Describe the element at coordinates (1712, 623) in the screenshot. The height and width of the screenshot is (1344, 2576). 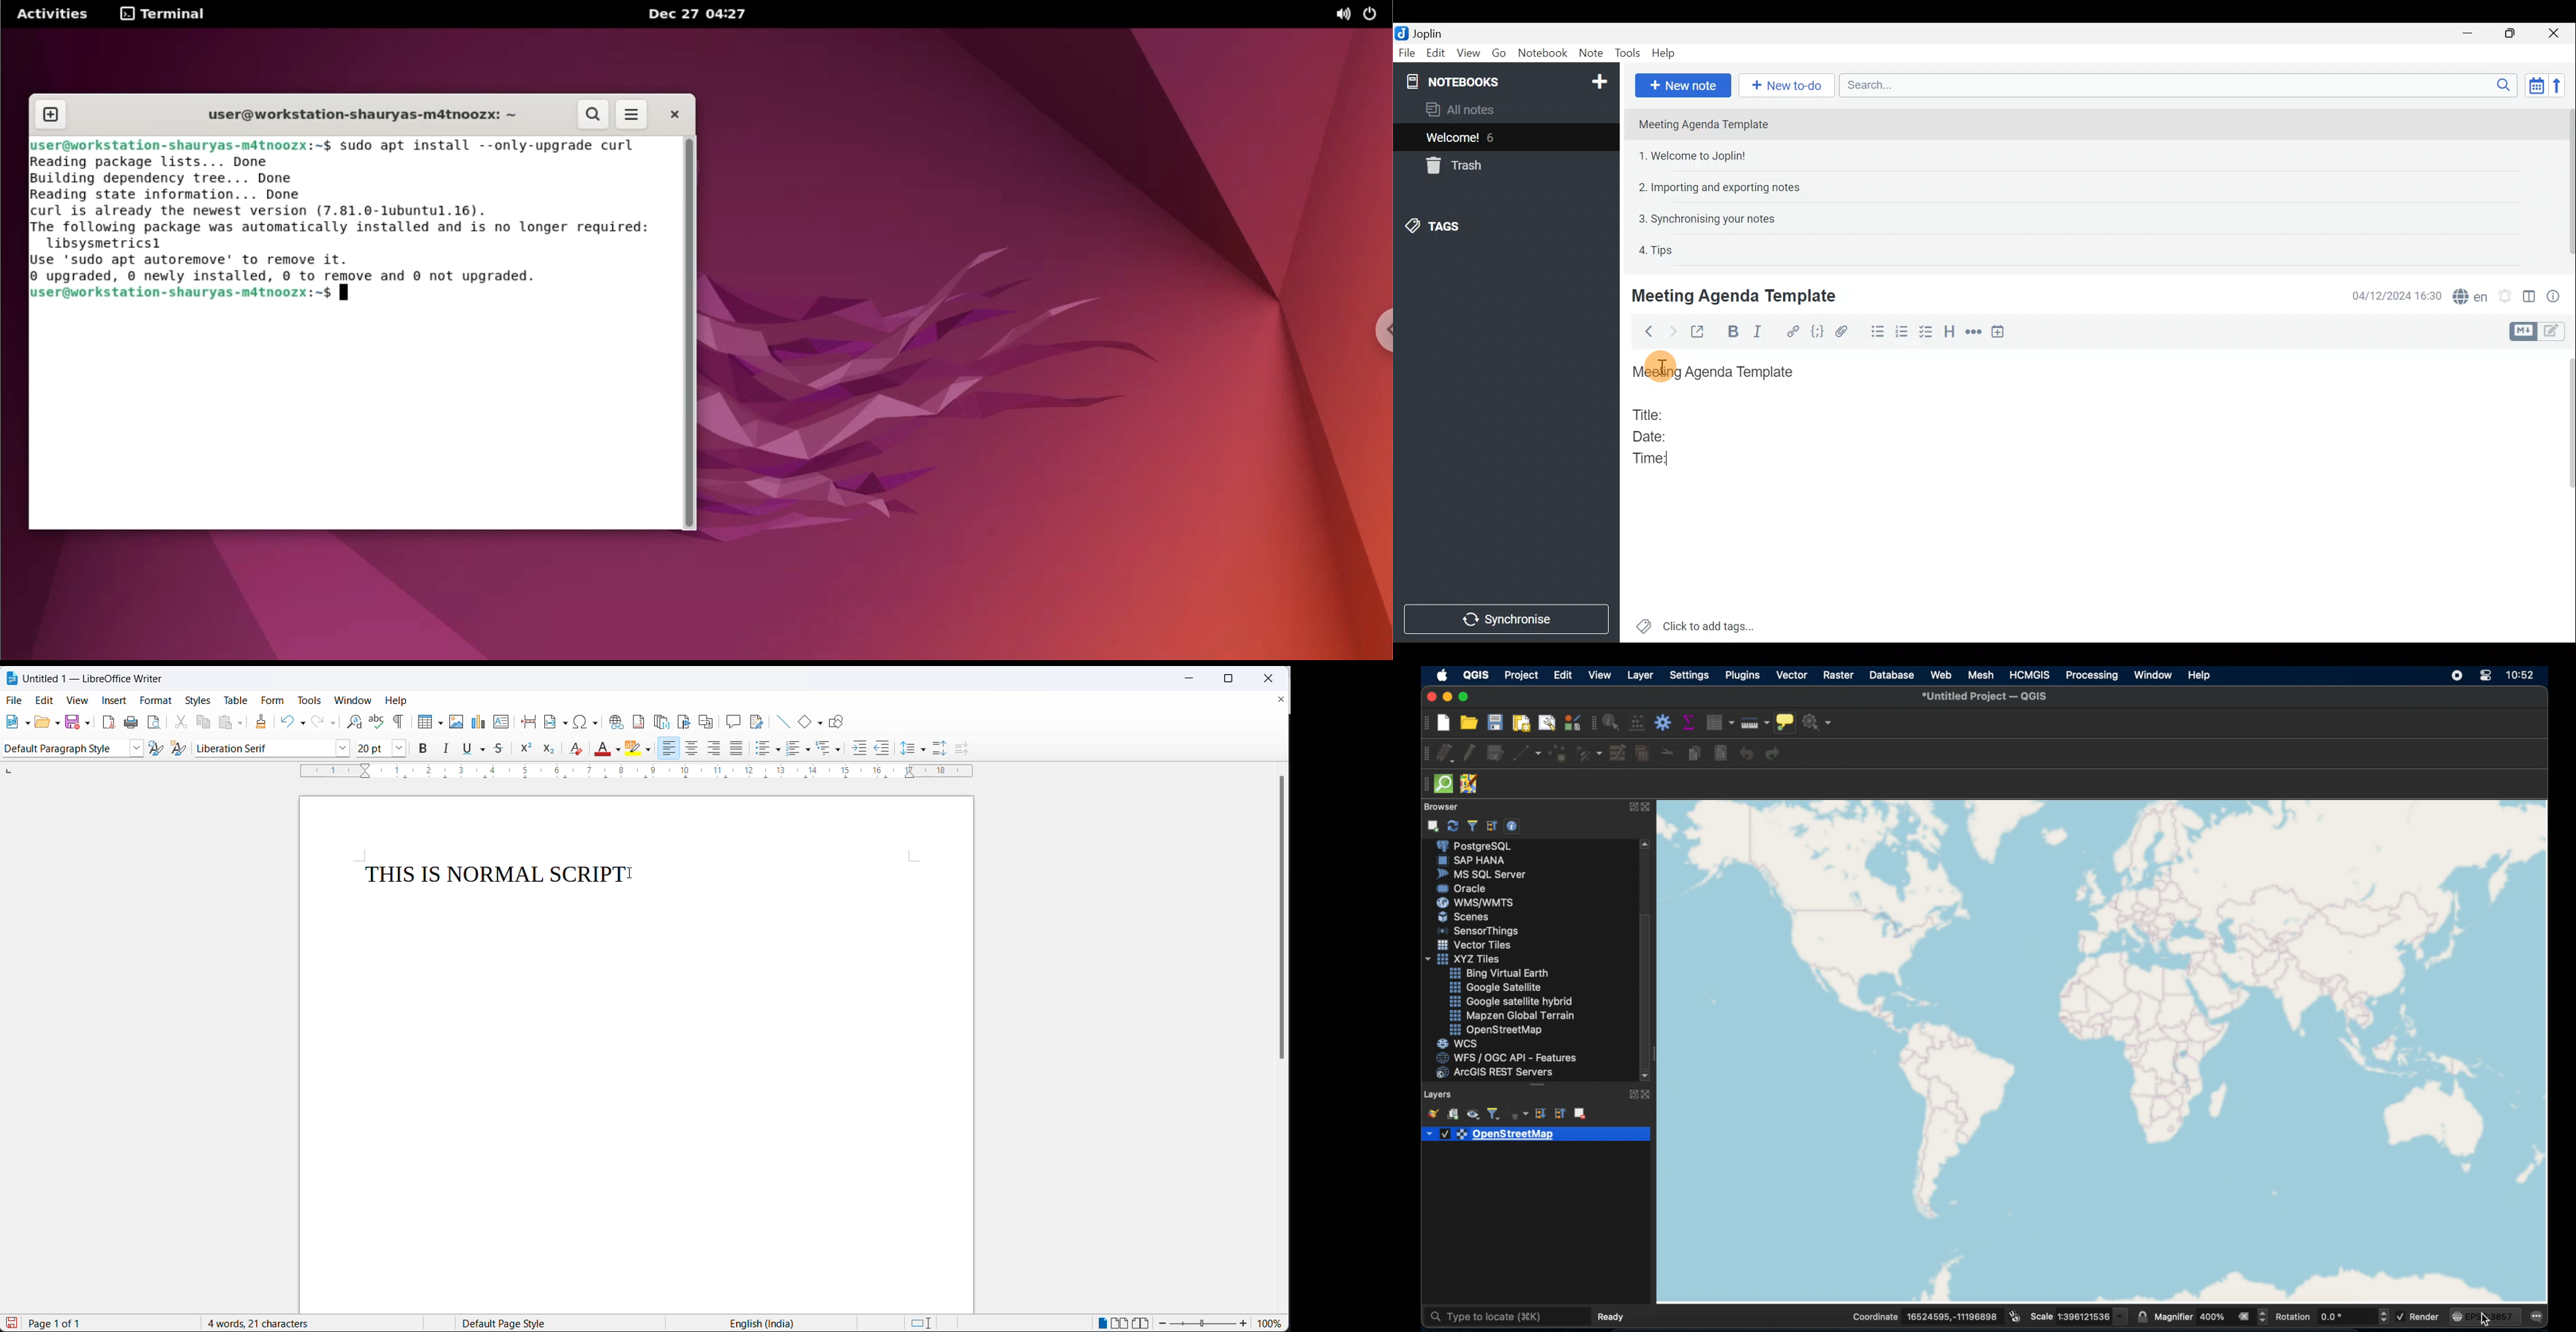
I see `Click to add tags` at that location.